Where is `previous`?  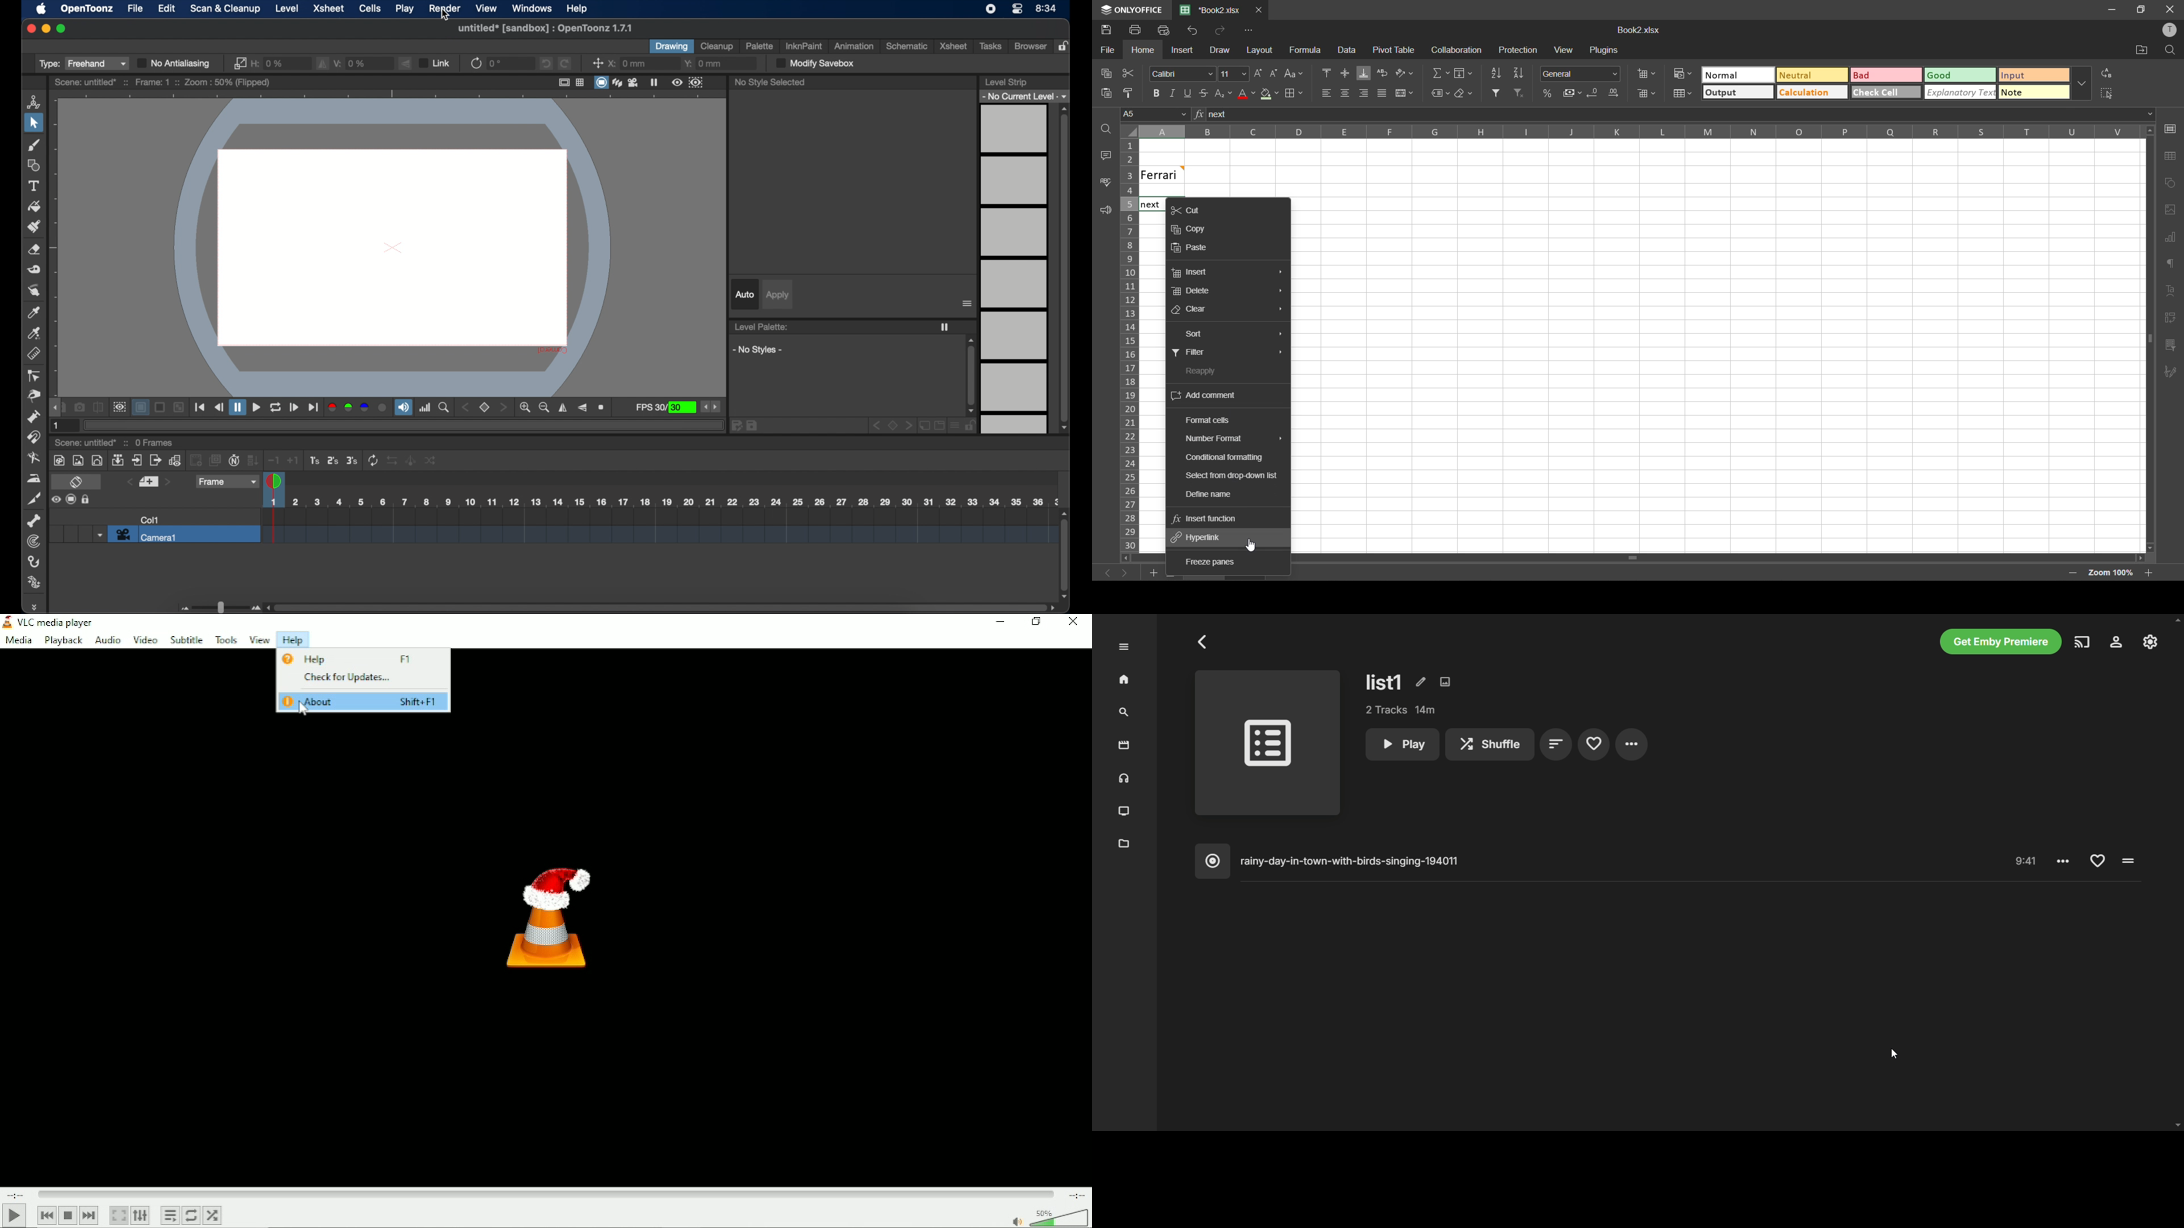
previous is located at coordinates (1101, 572).